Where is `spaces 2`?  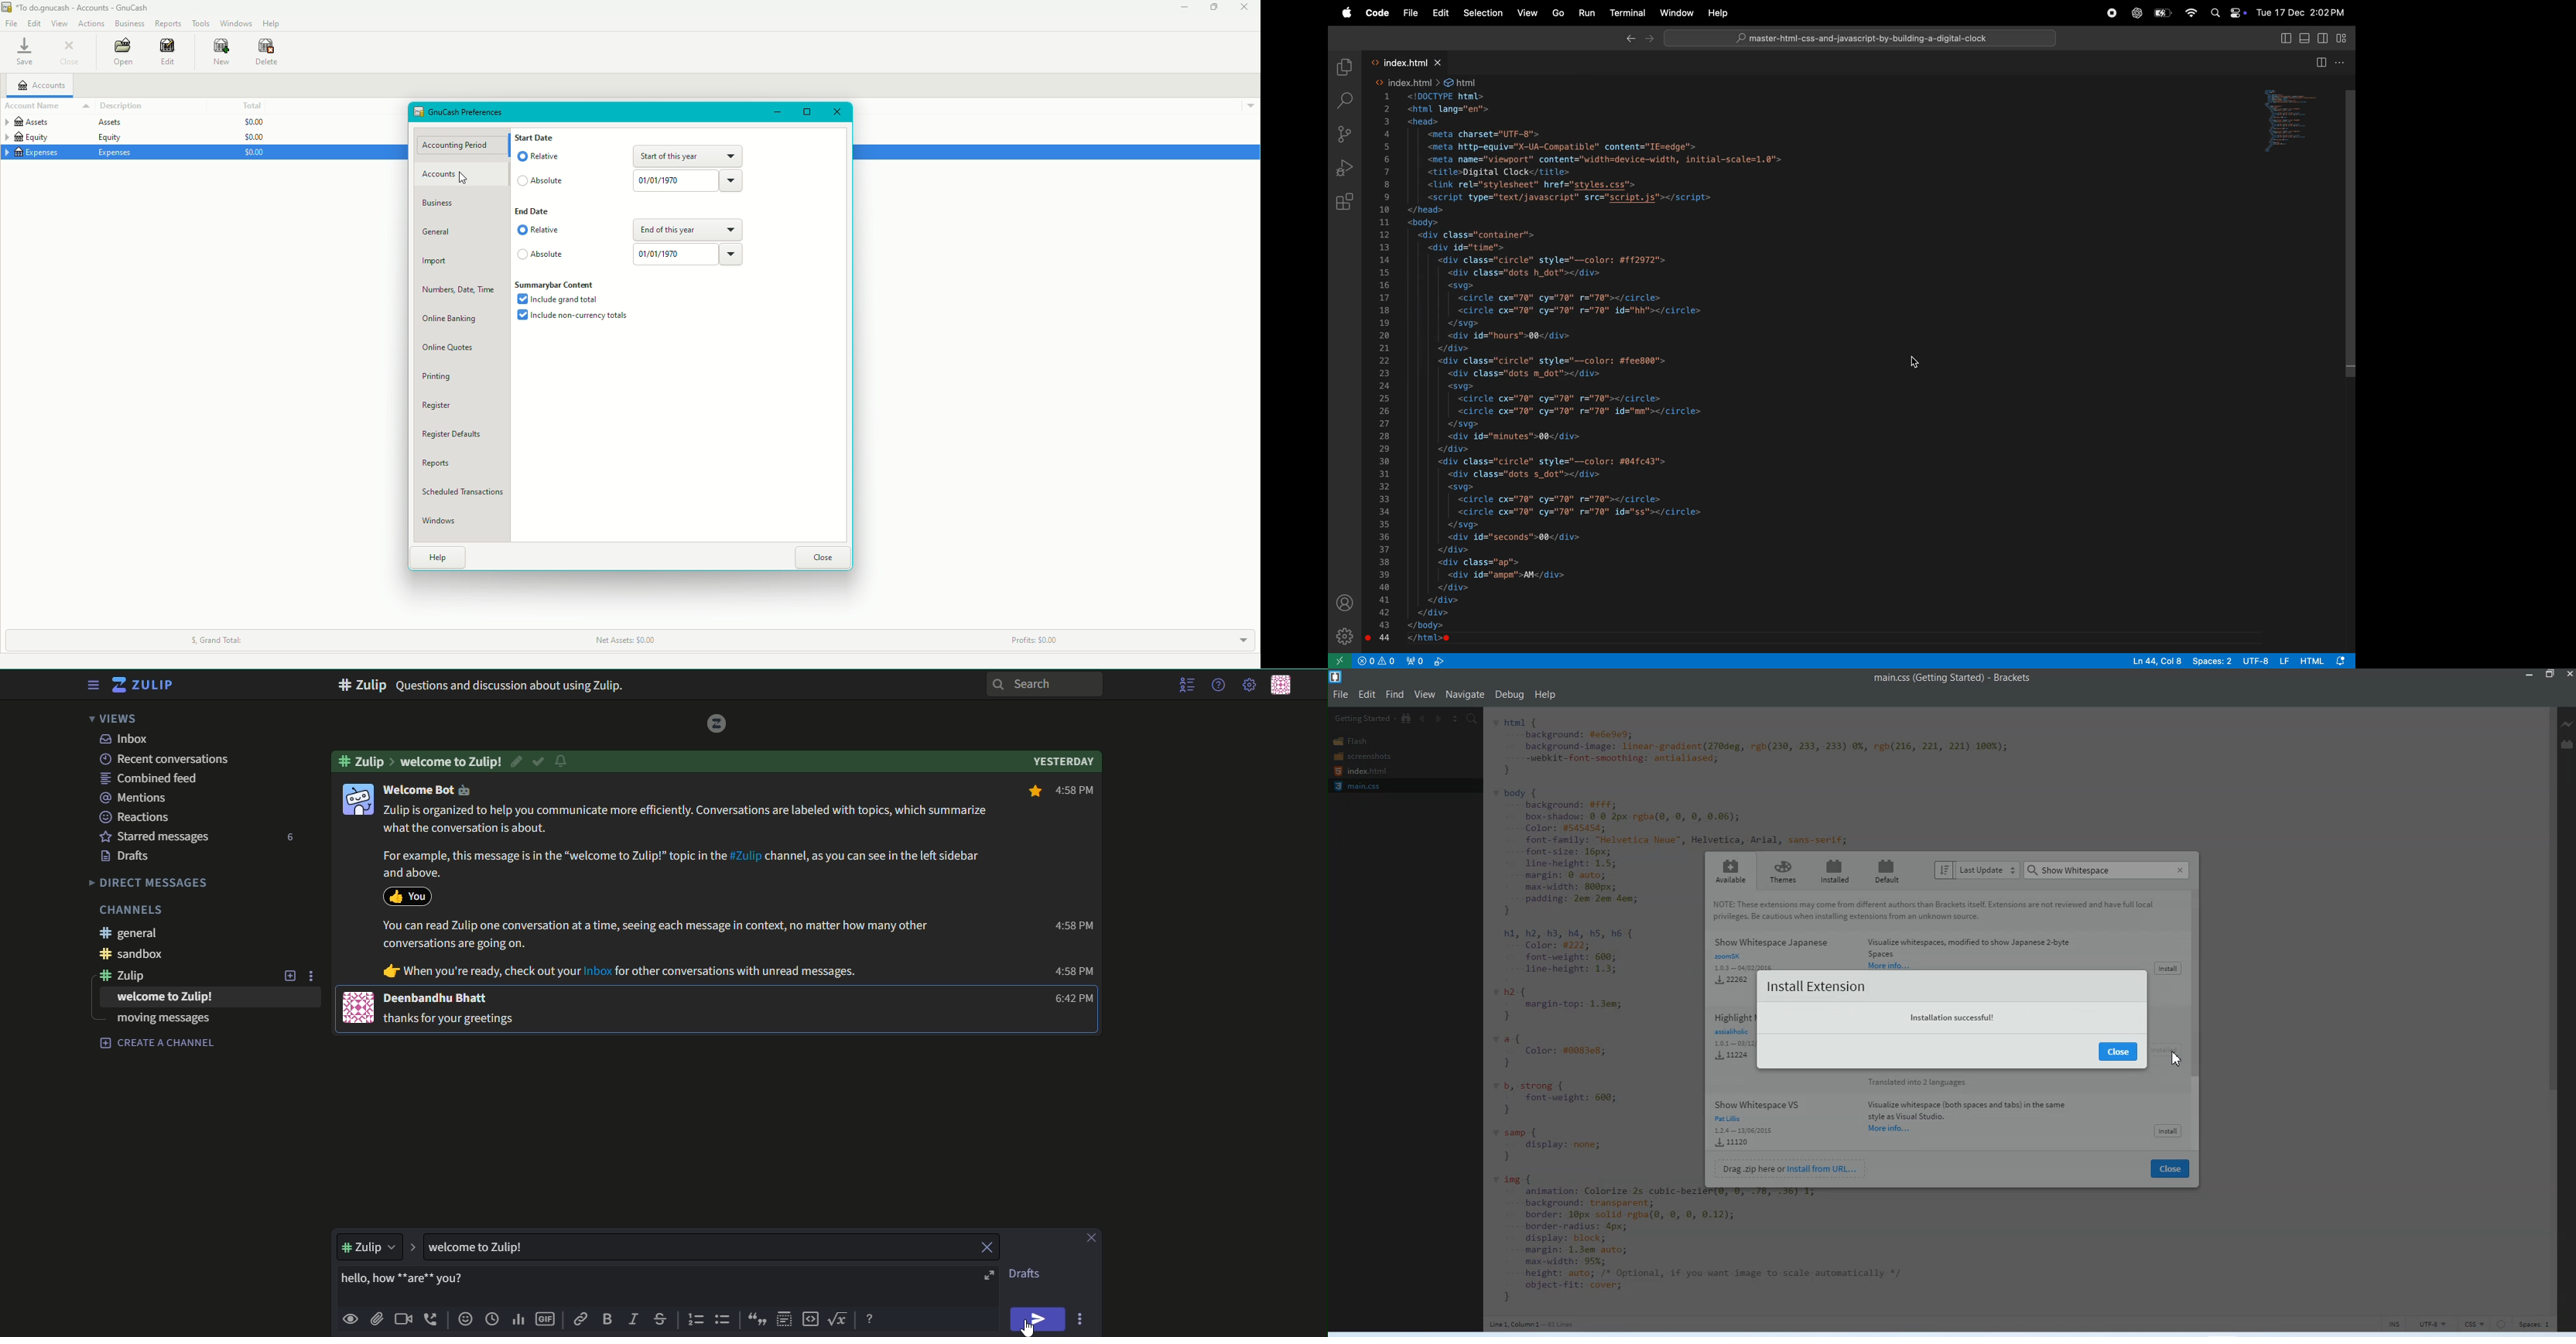 spaces 2 is located at coordinates (2212, 660).